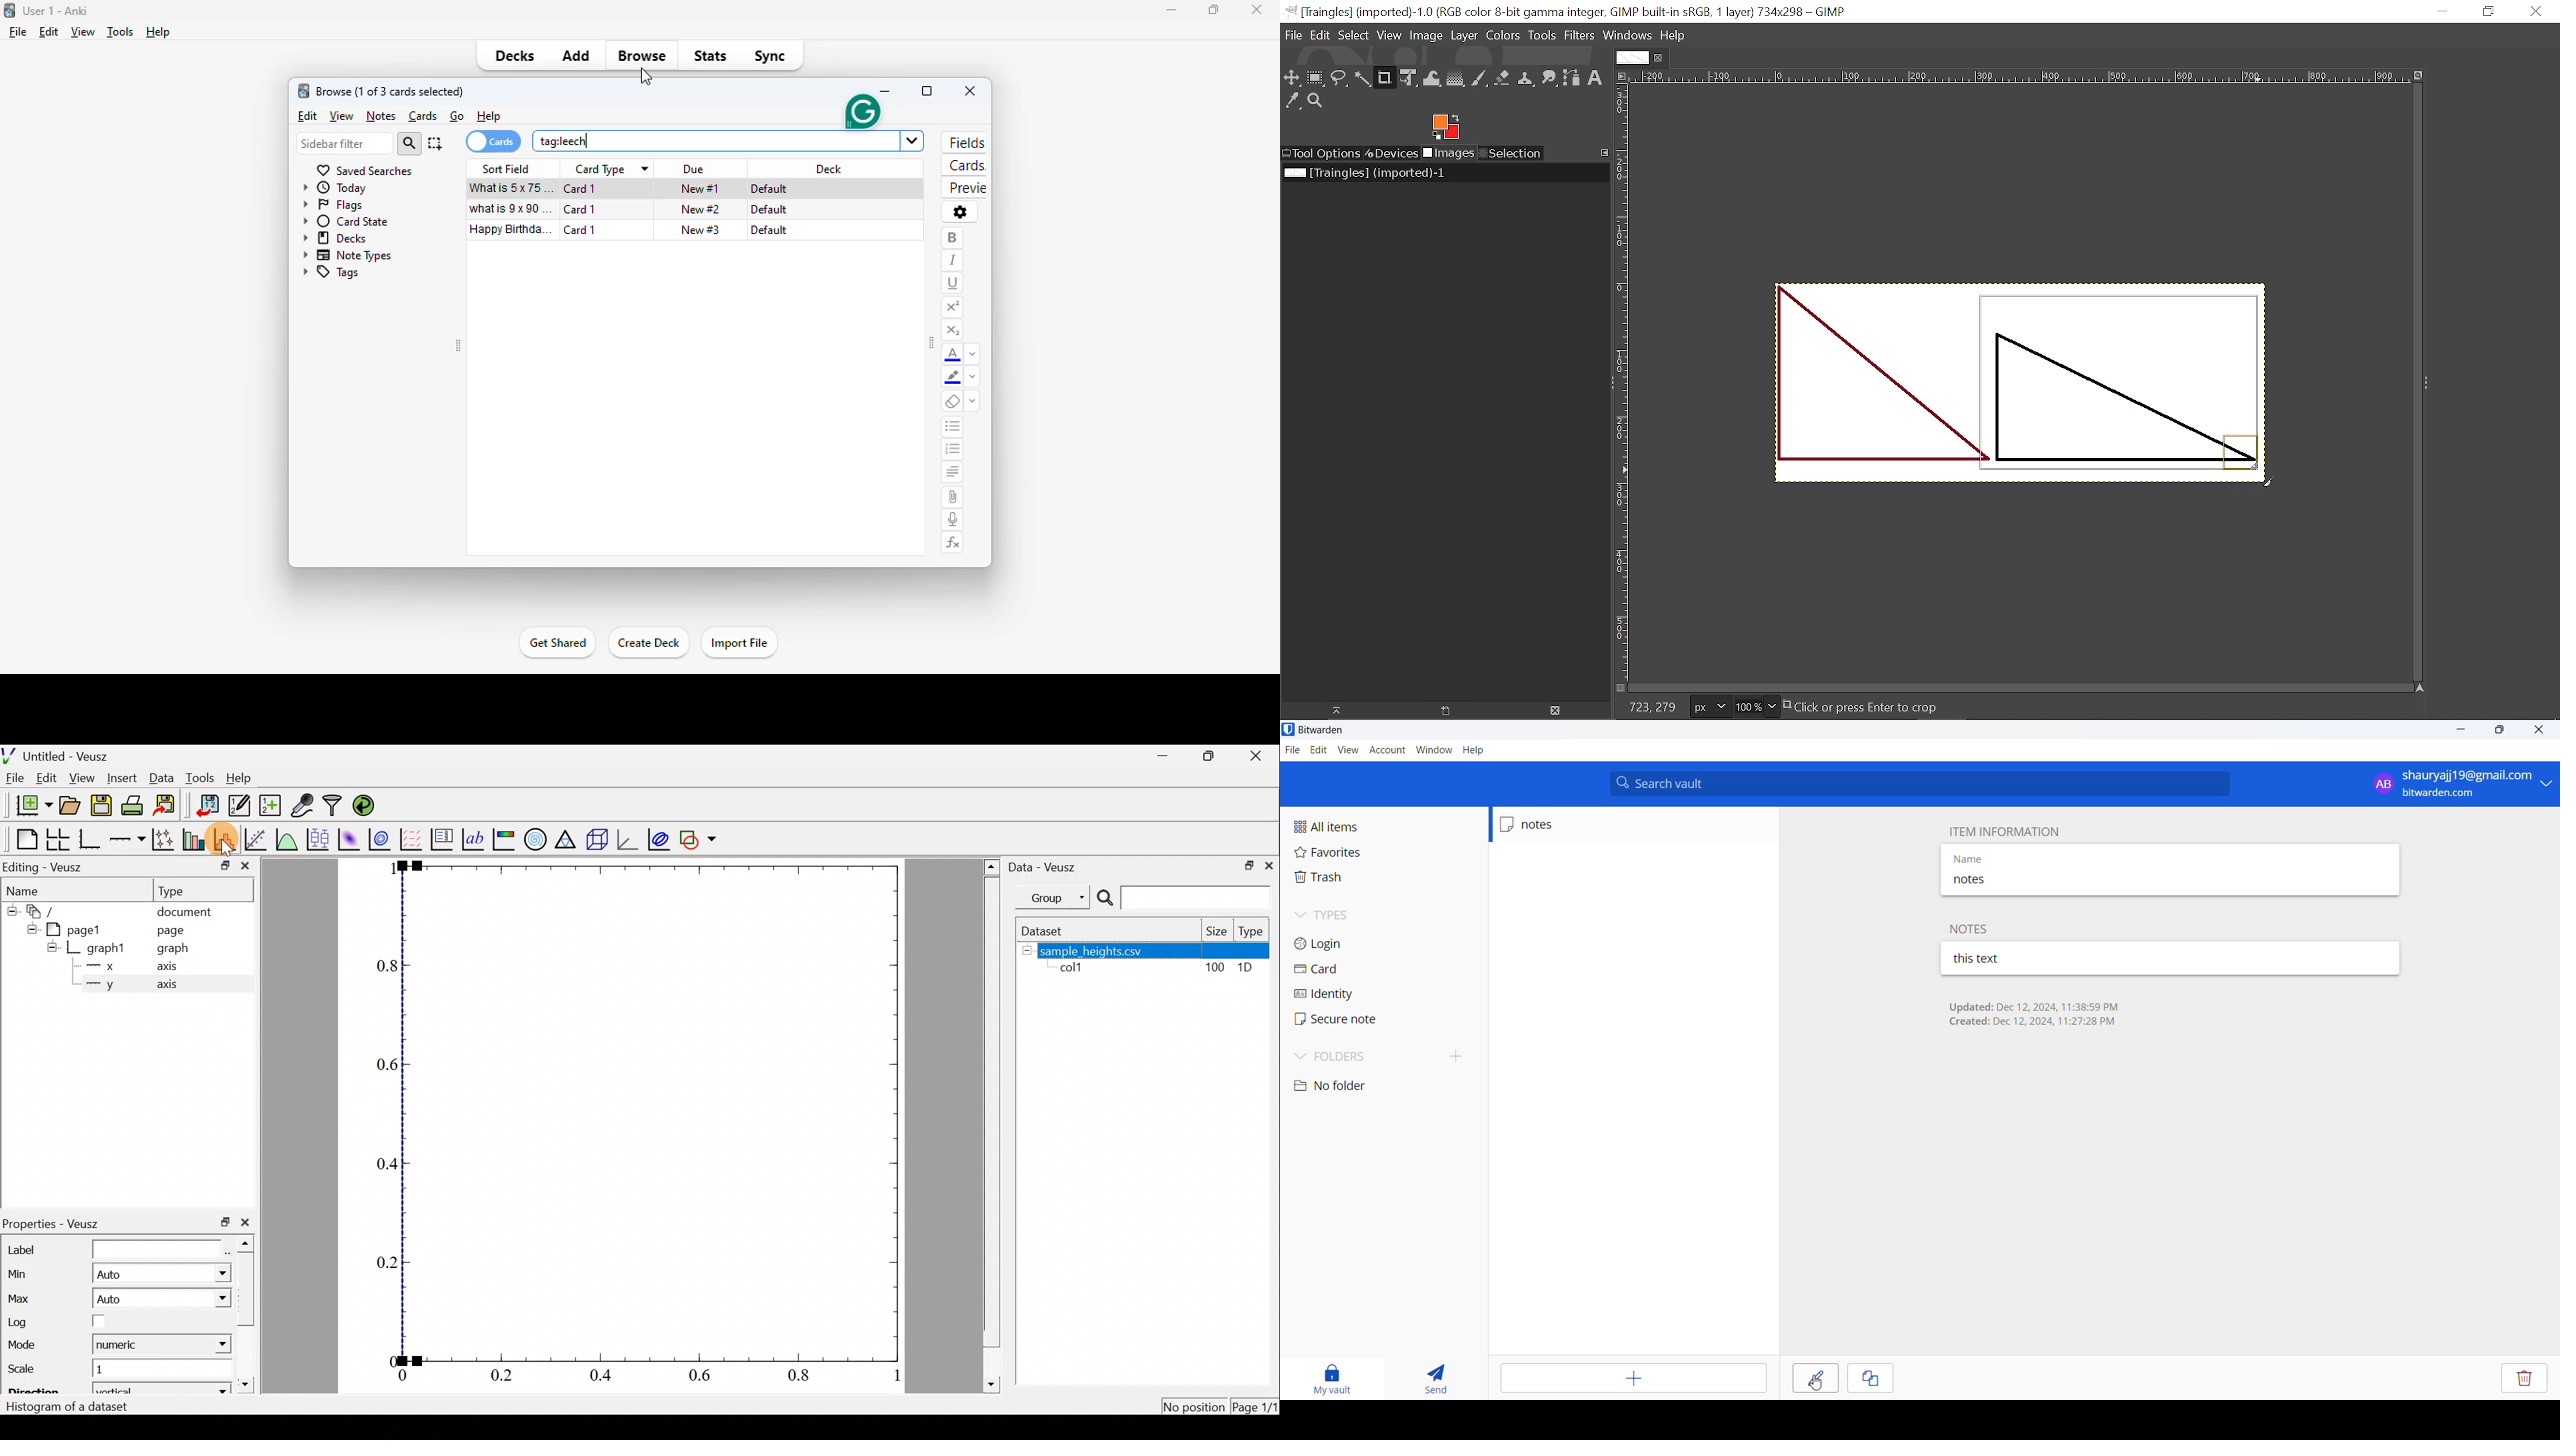  I want to click on tags, so click(332, 273).